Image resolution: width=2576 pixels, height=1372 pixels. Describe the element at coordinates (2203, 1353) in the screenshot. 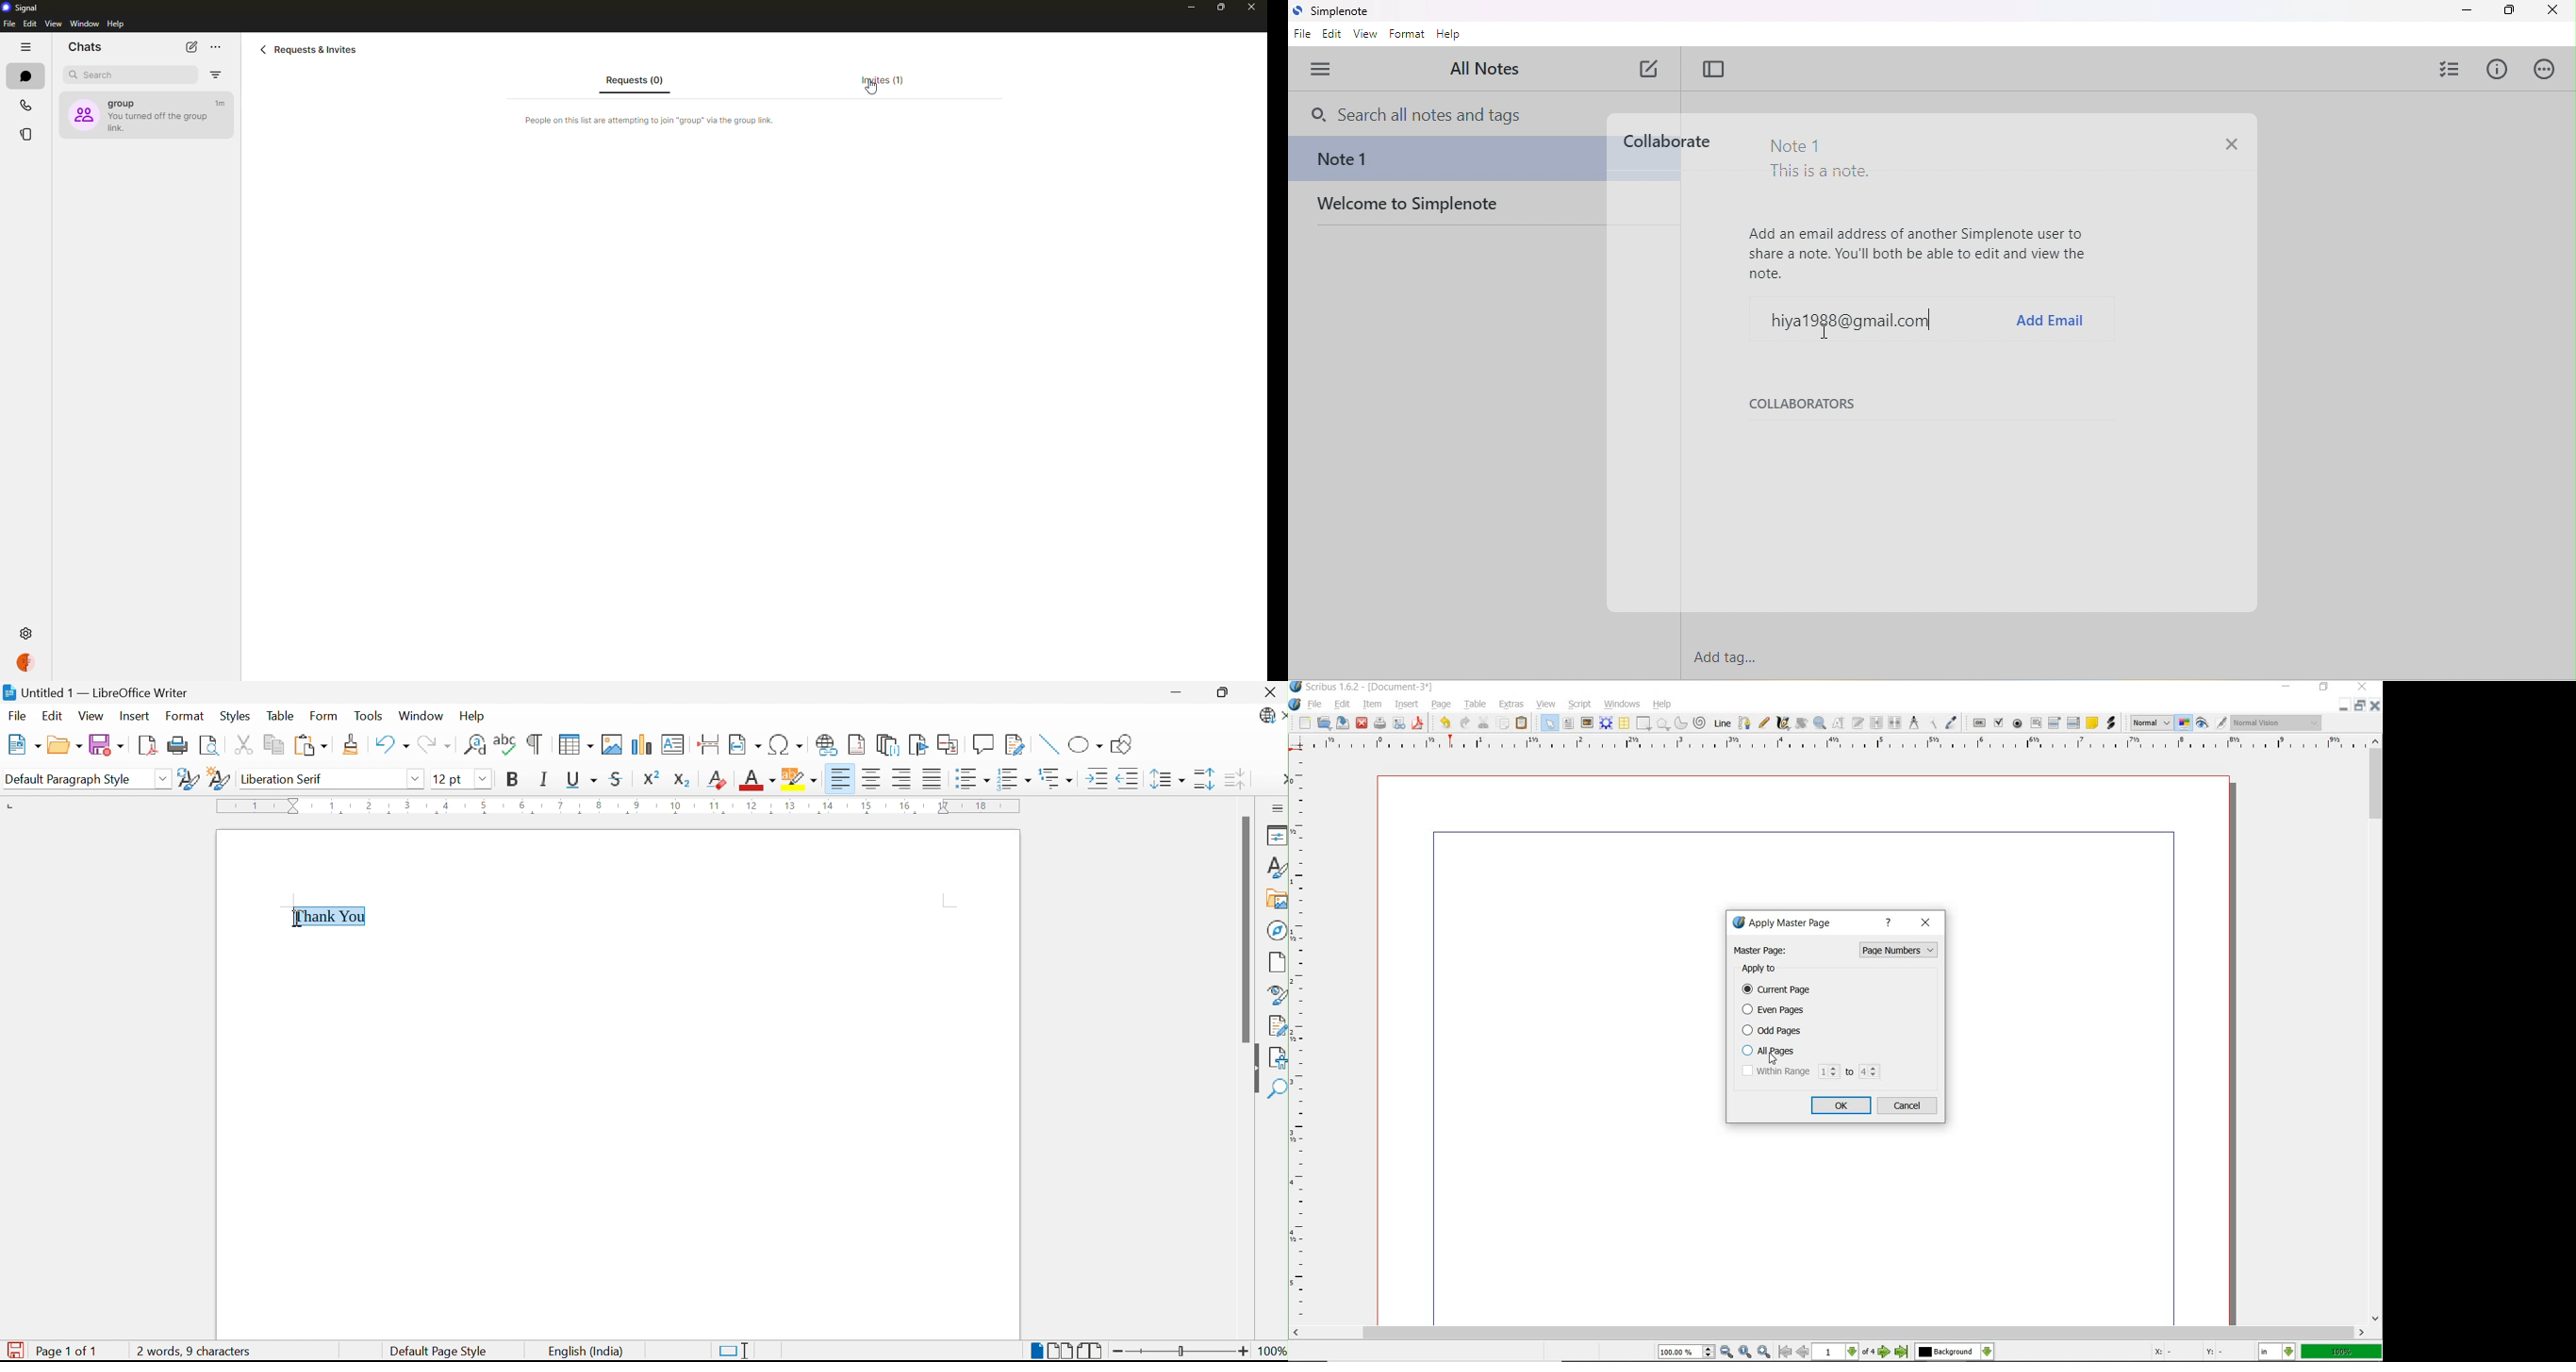

I see `Cursor Coordinates` at that location.